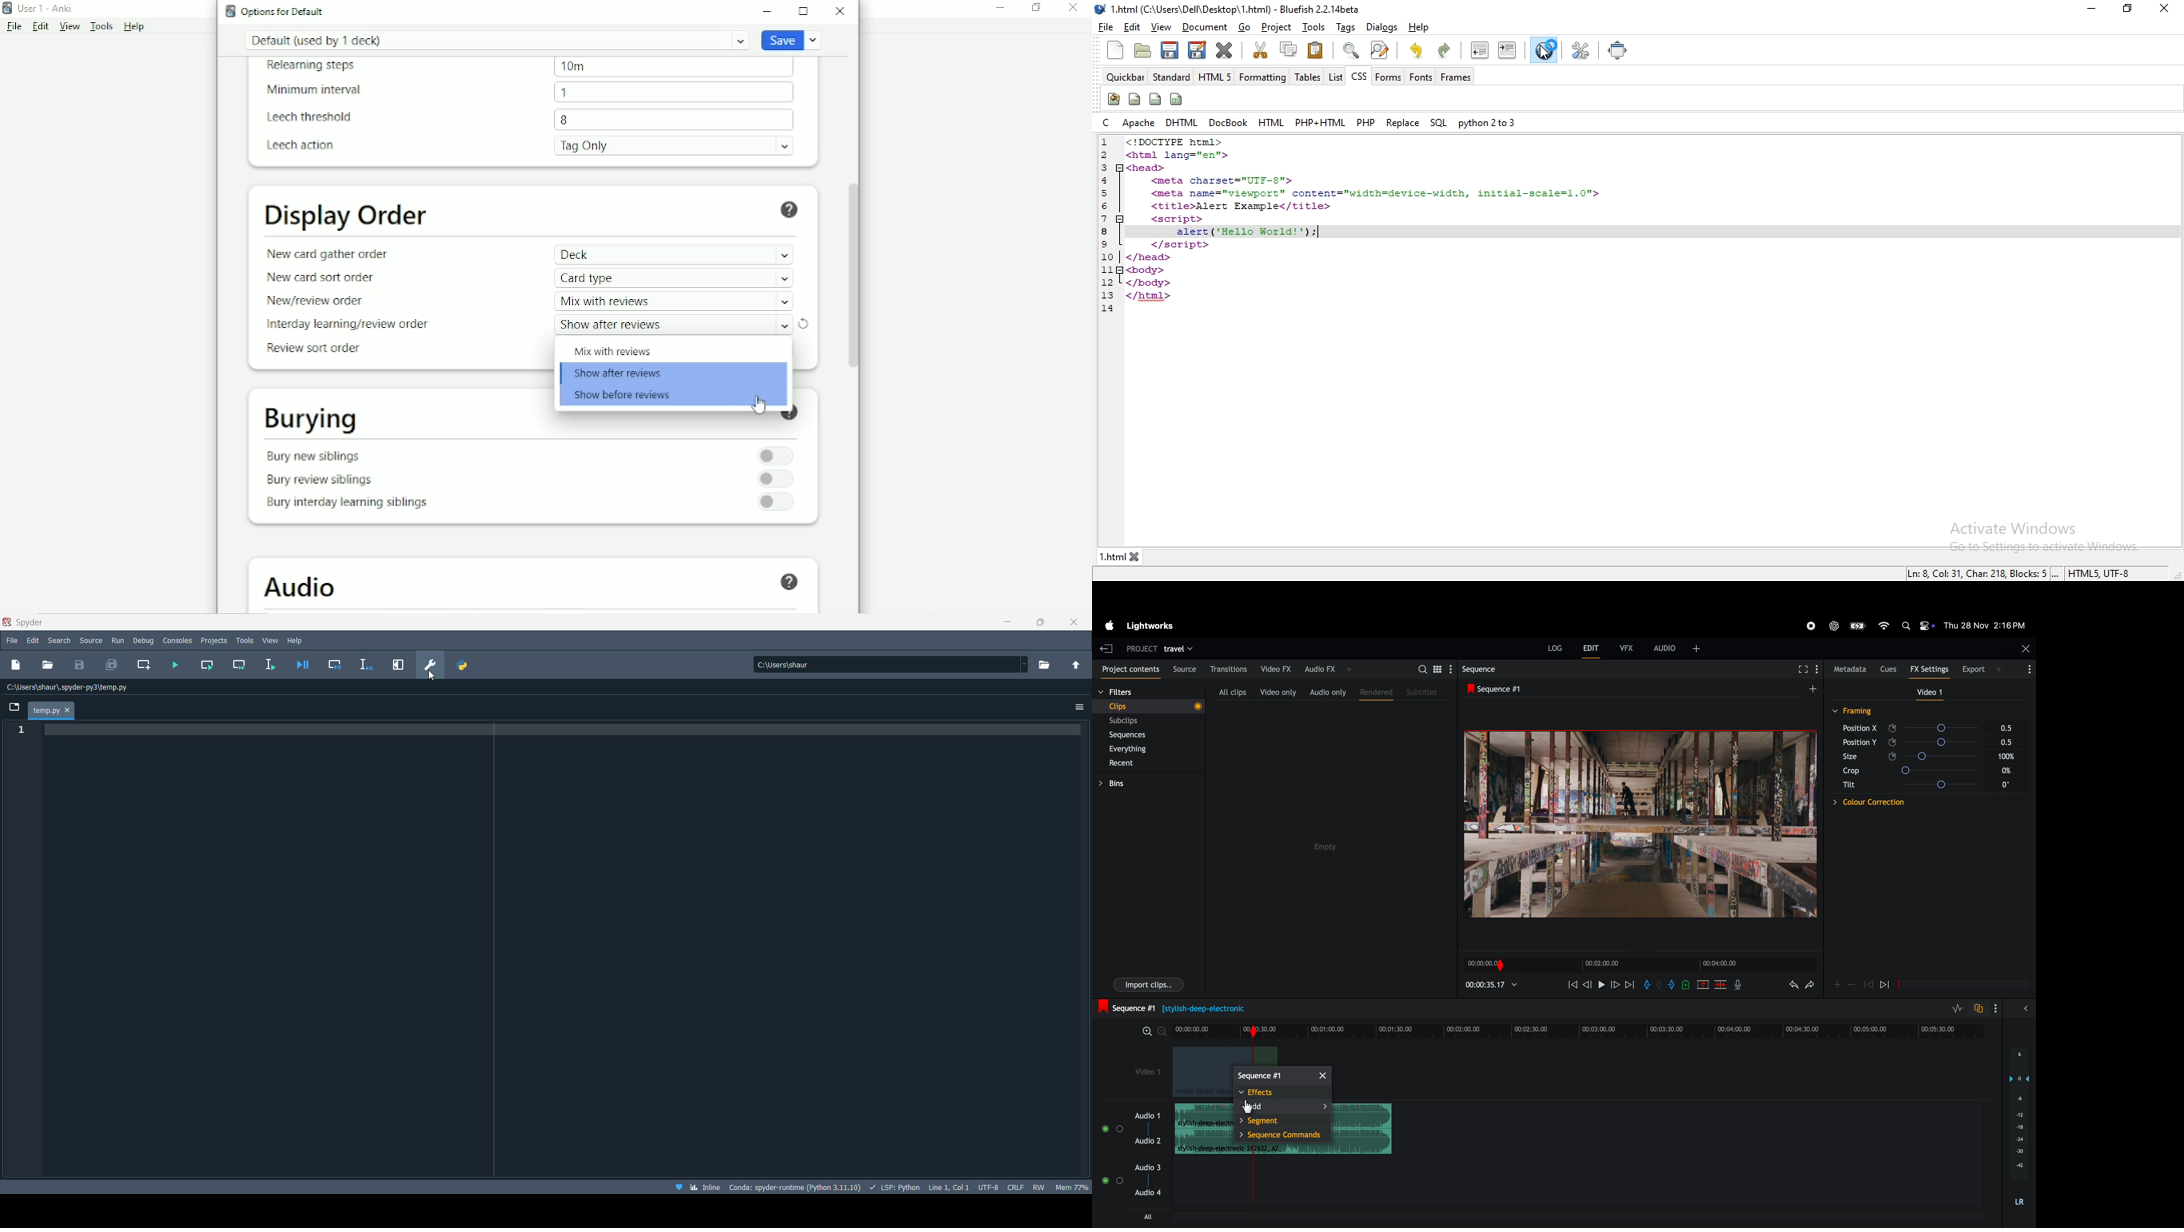 This screenshot has height=1232, width=2184. What do you see at coordinates (52, 711) in the screenshot?
I see `file tab` at bounding box center [52, 711].